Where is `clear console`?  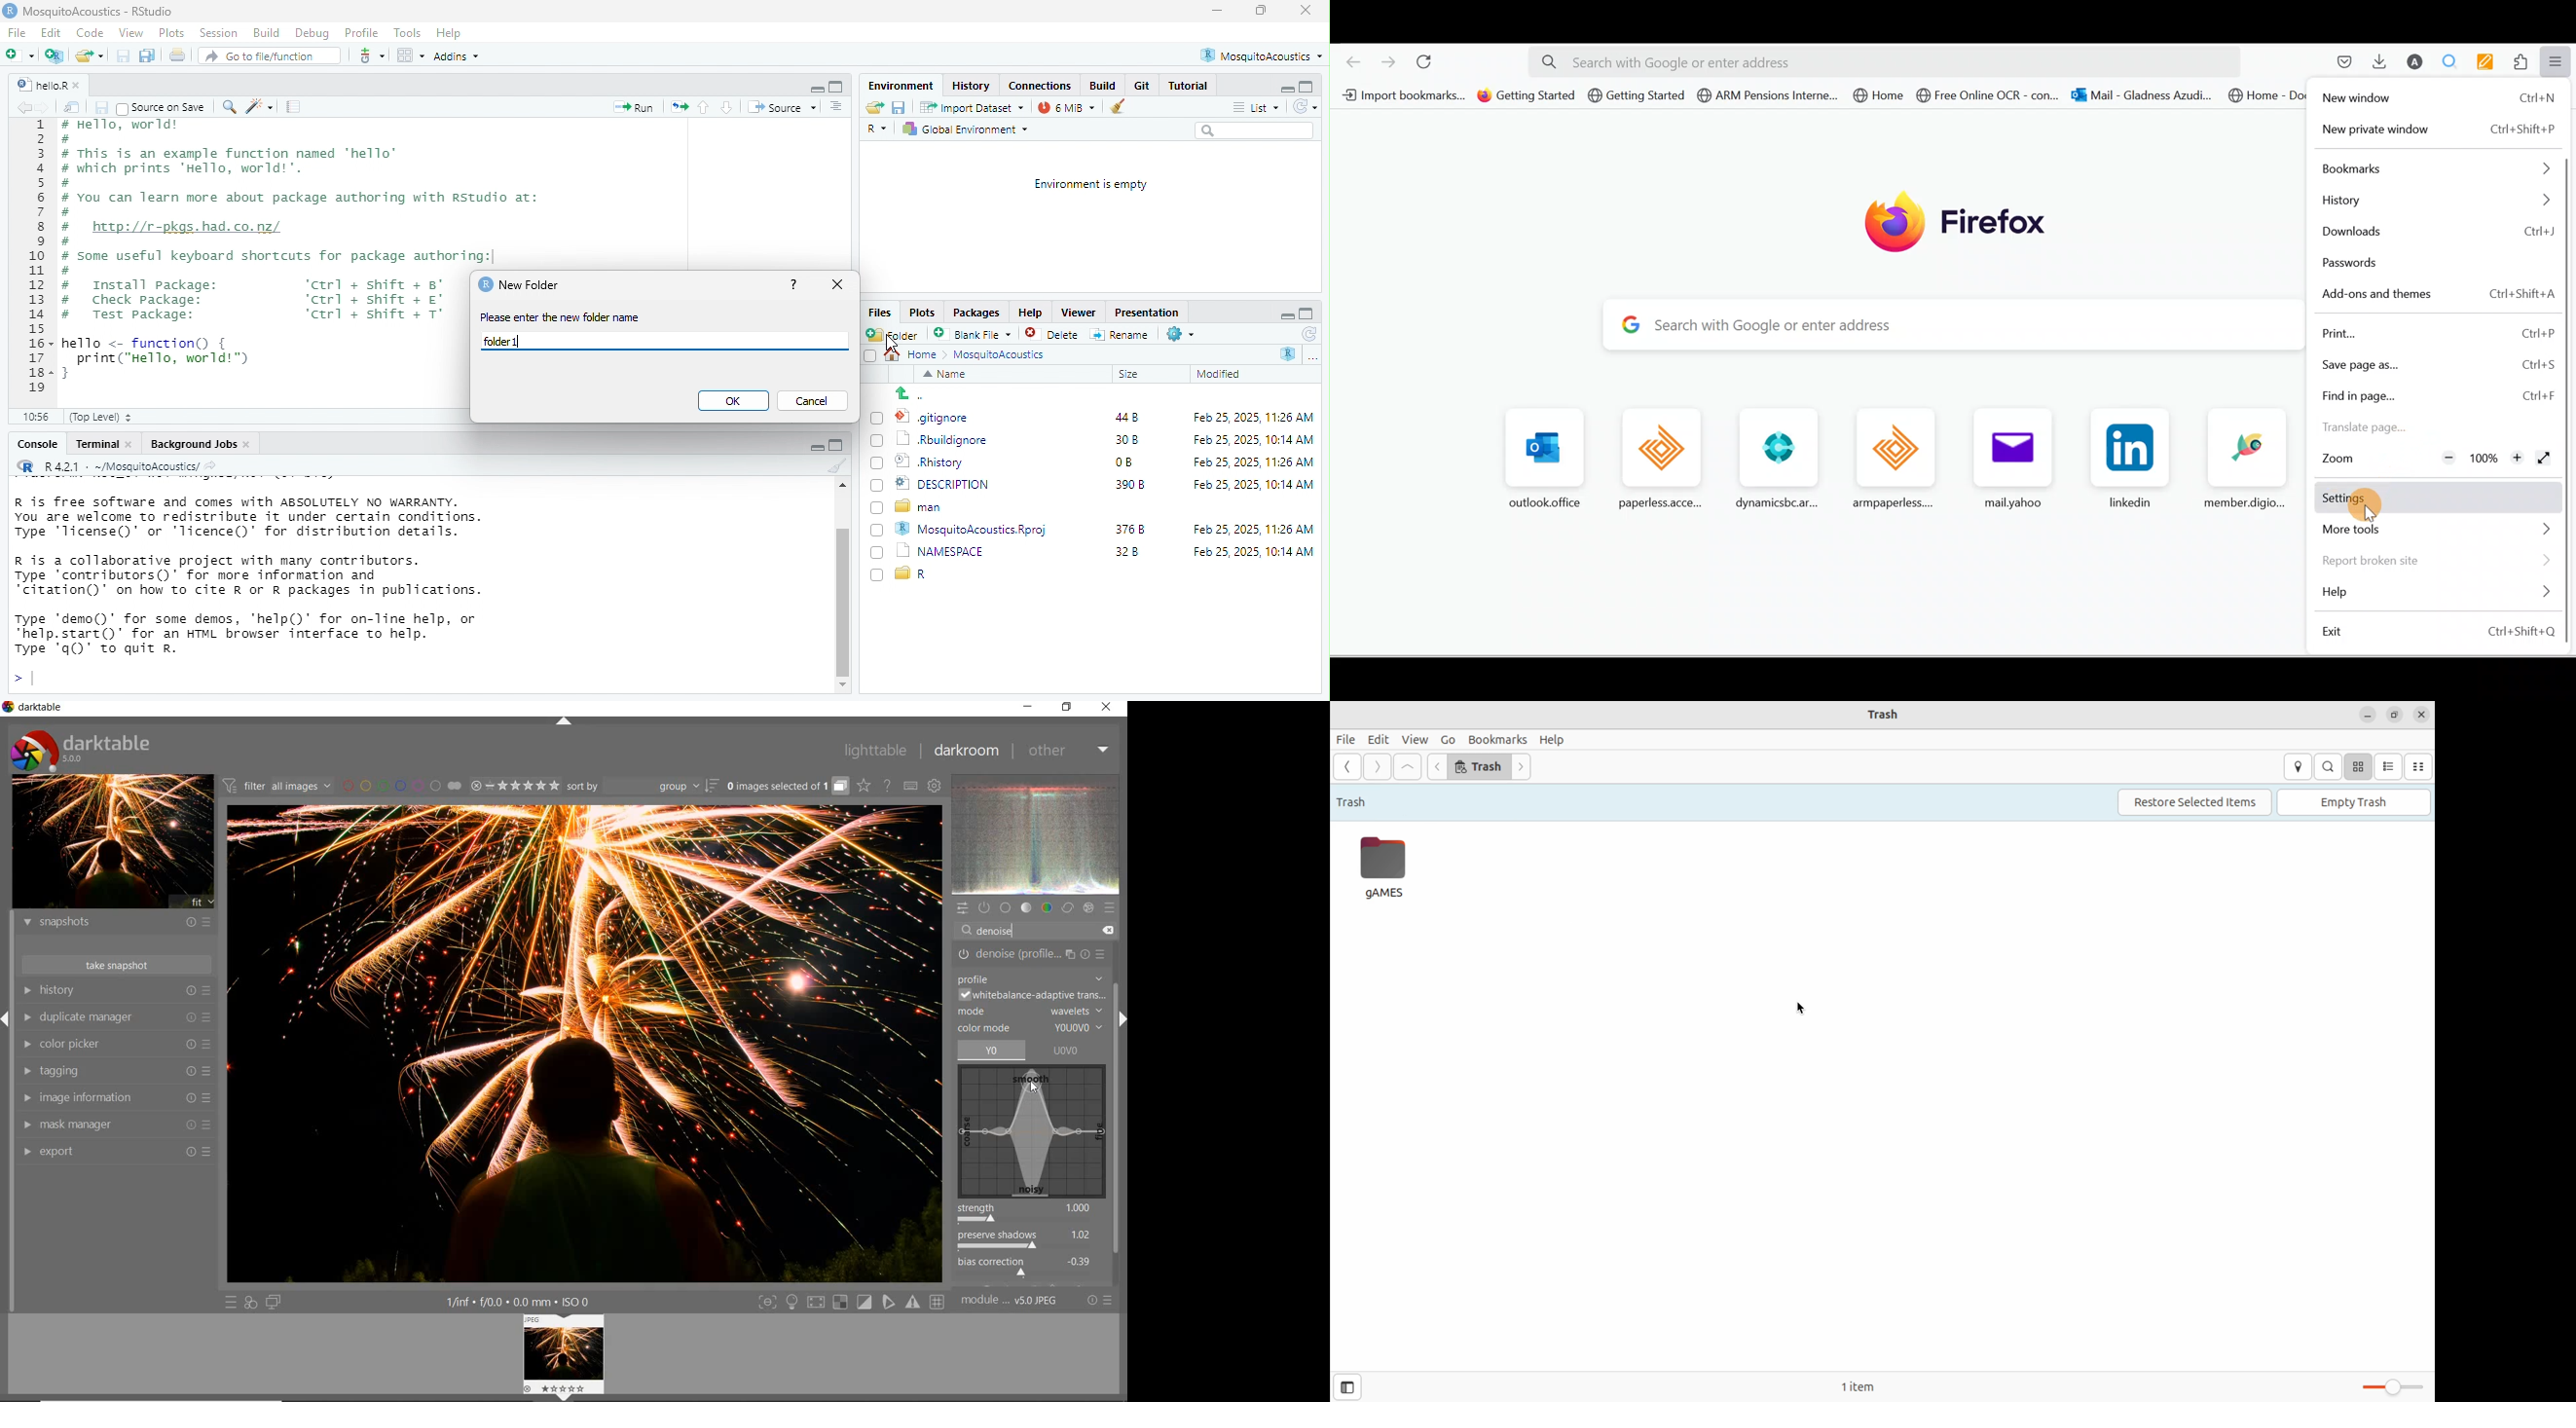 clear console is located at coordinates (837, 467).